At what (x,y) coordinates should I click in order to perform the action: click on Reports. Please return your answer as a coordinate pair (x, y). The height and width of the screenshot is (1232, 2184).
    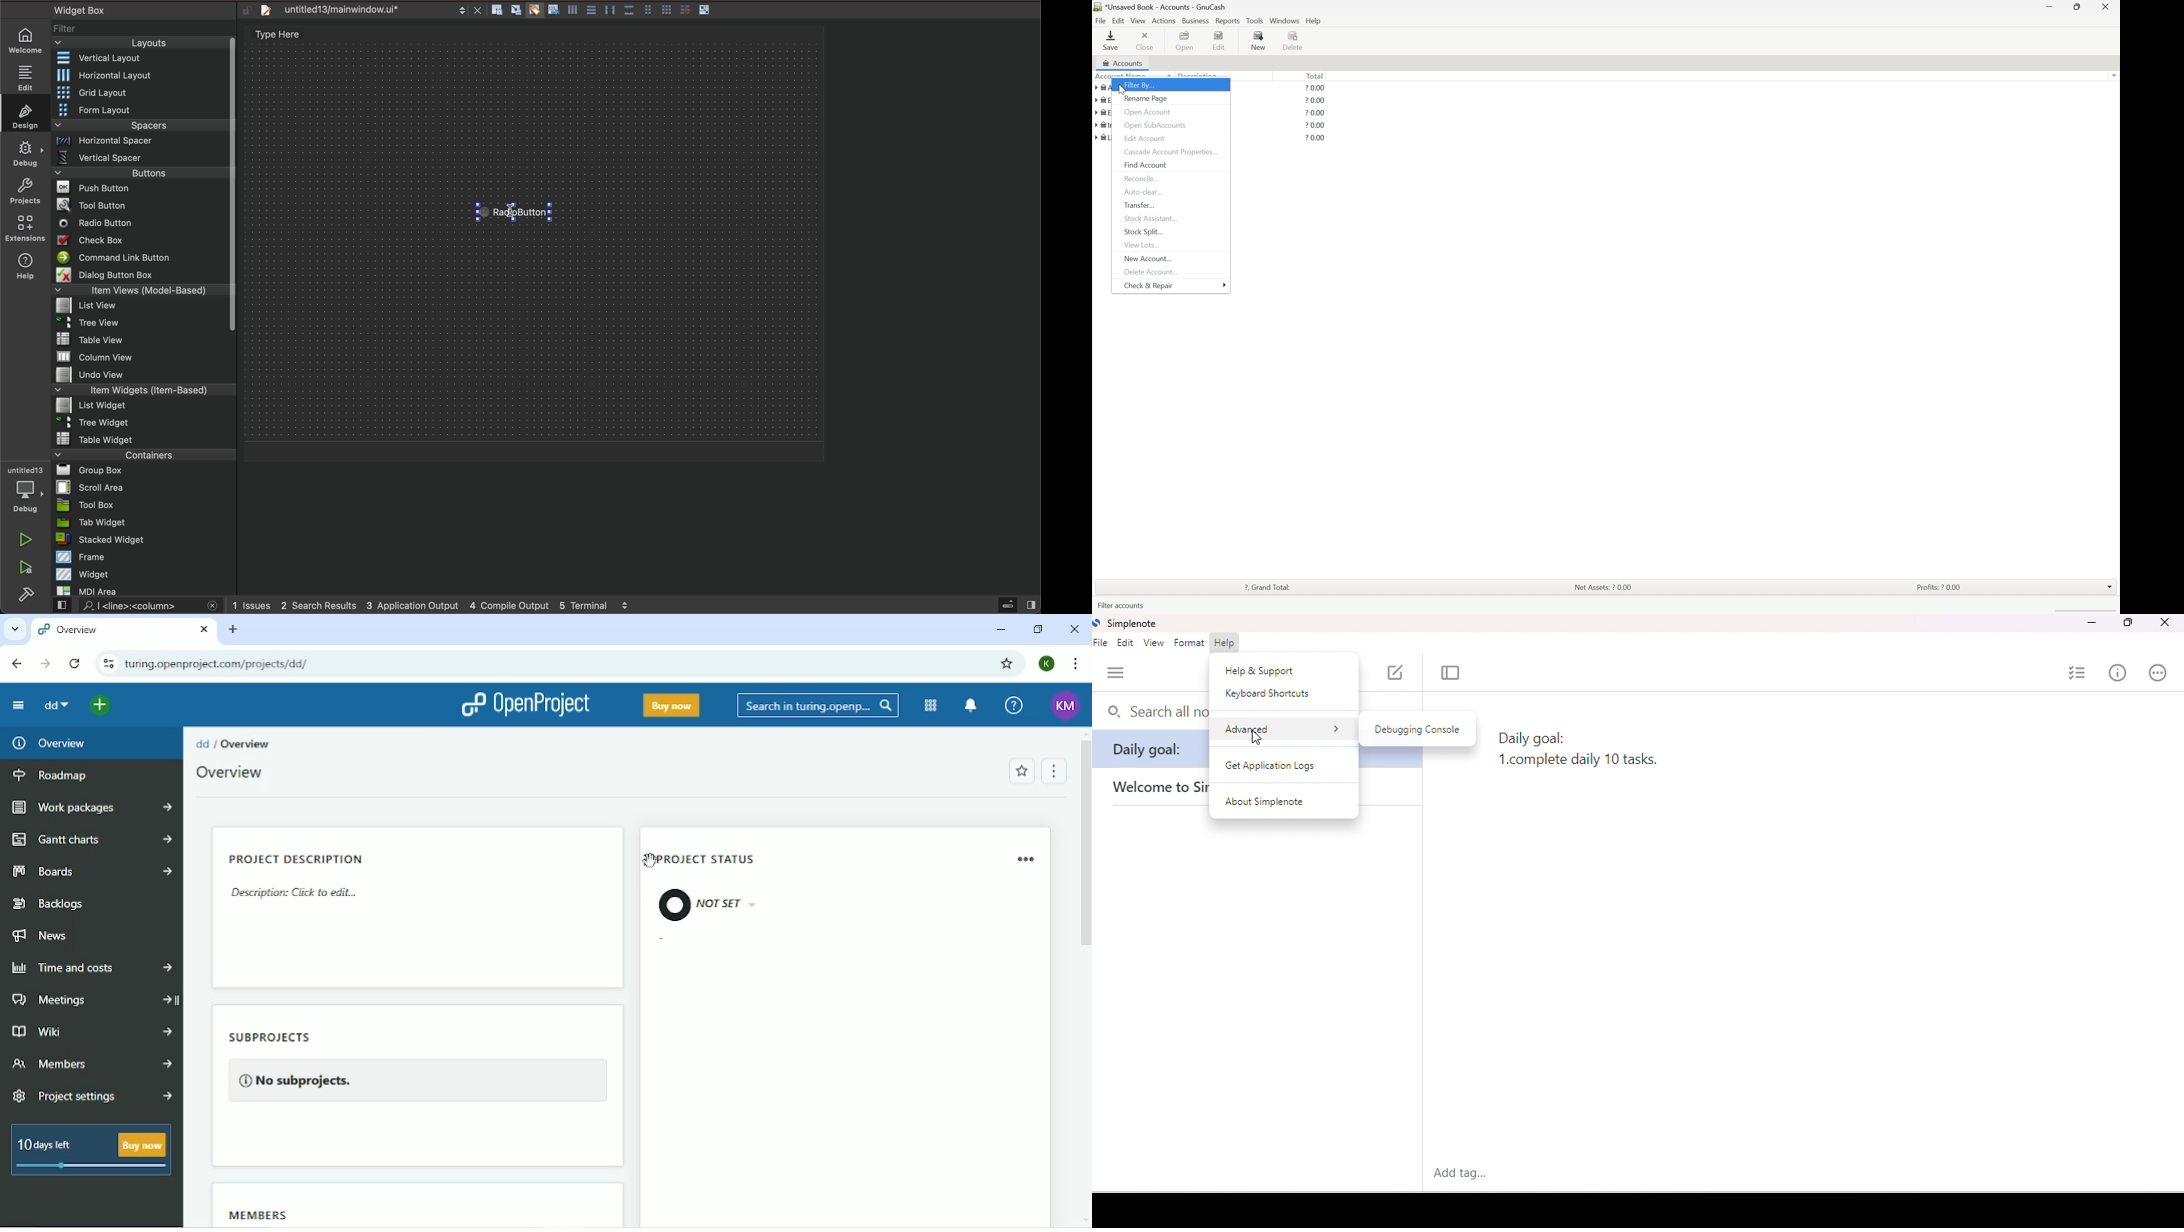
    Looking at the image, I should click on (1227, 20).